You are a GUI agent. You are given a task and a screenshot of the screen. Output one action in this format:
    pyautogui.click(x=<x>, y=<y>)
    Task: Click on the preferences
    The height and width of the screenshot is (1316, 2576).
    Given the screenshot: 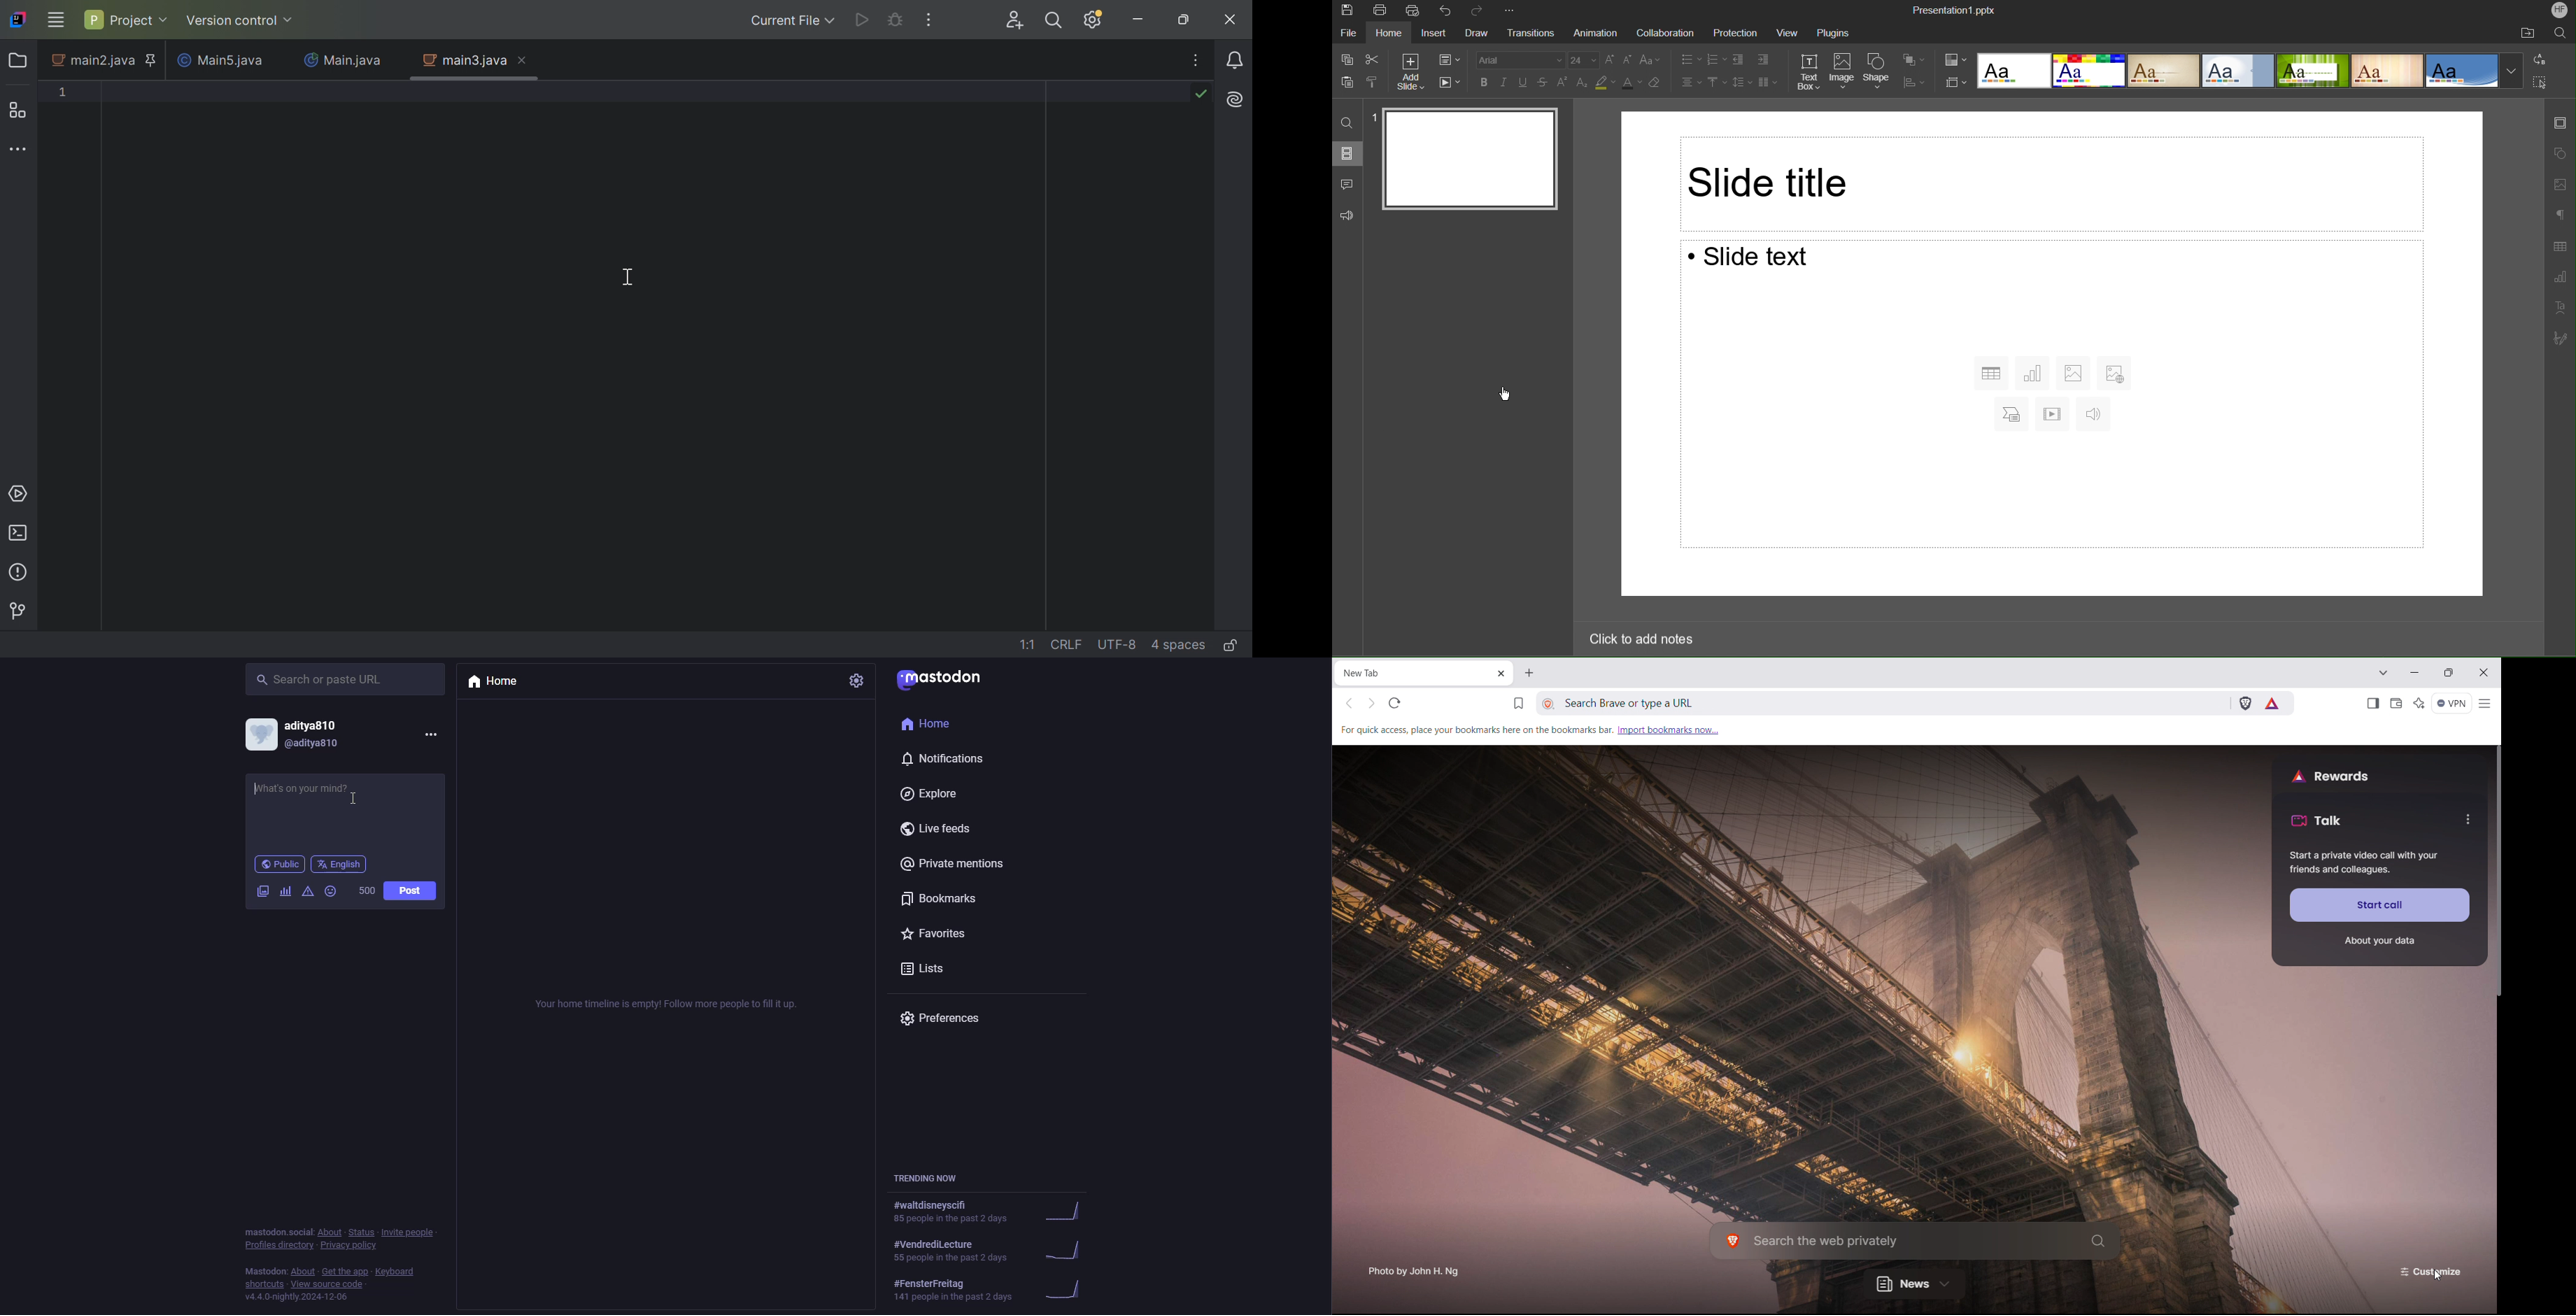 What is the action you would take?
    pyautogui.click(x=944, y=1020)
    